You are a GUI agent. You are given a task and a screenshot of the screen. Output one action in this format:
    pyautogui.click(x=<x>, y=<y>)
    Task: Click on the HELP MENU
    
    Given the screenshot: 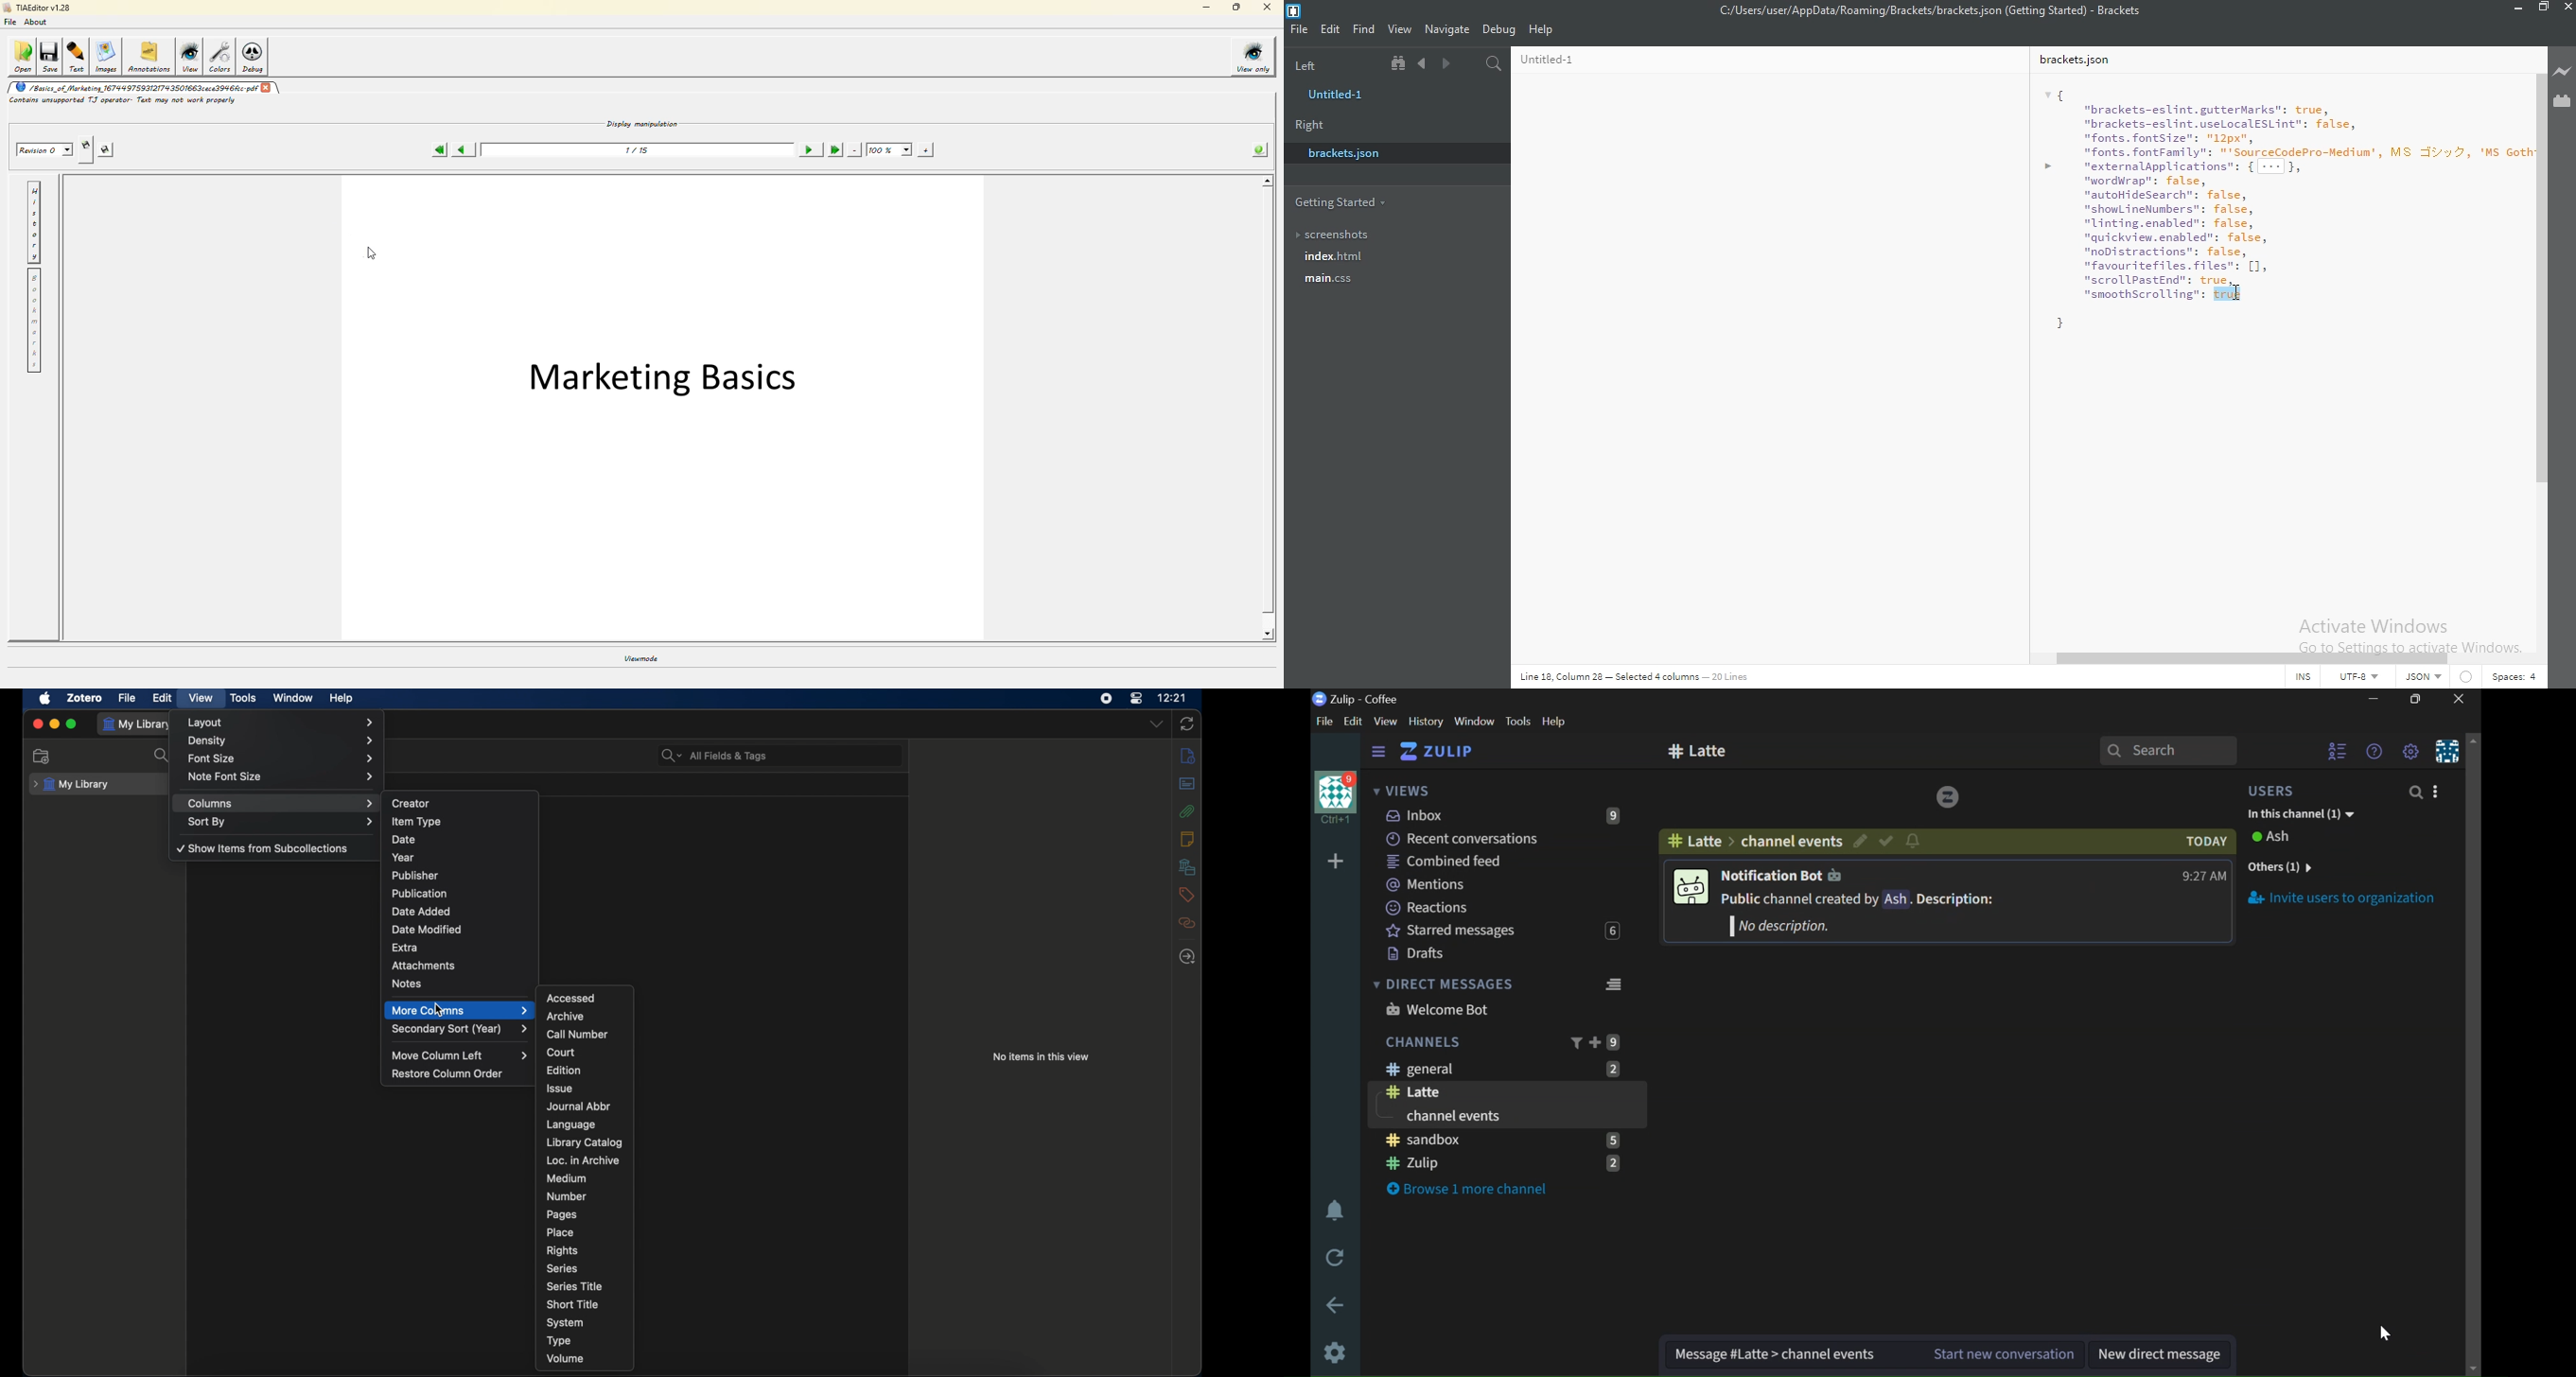 What is the action you would take?
    pyautogui.click(x=2374, y=750)
    